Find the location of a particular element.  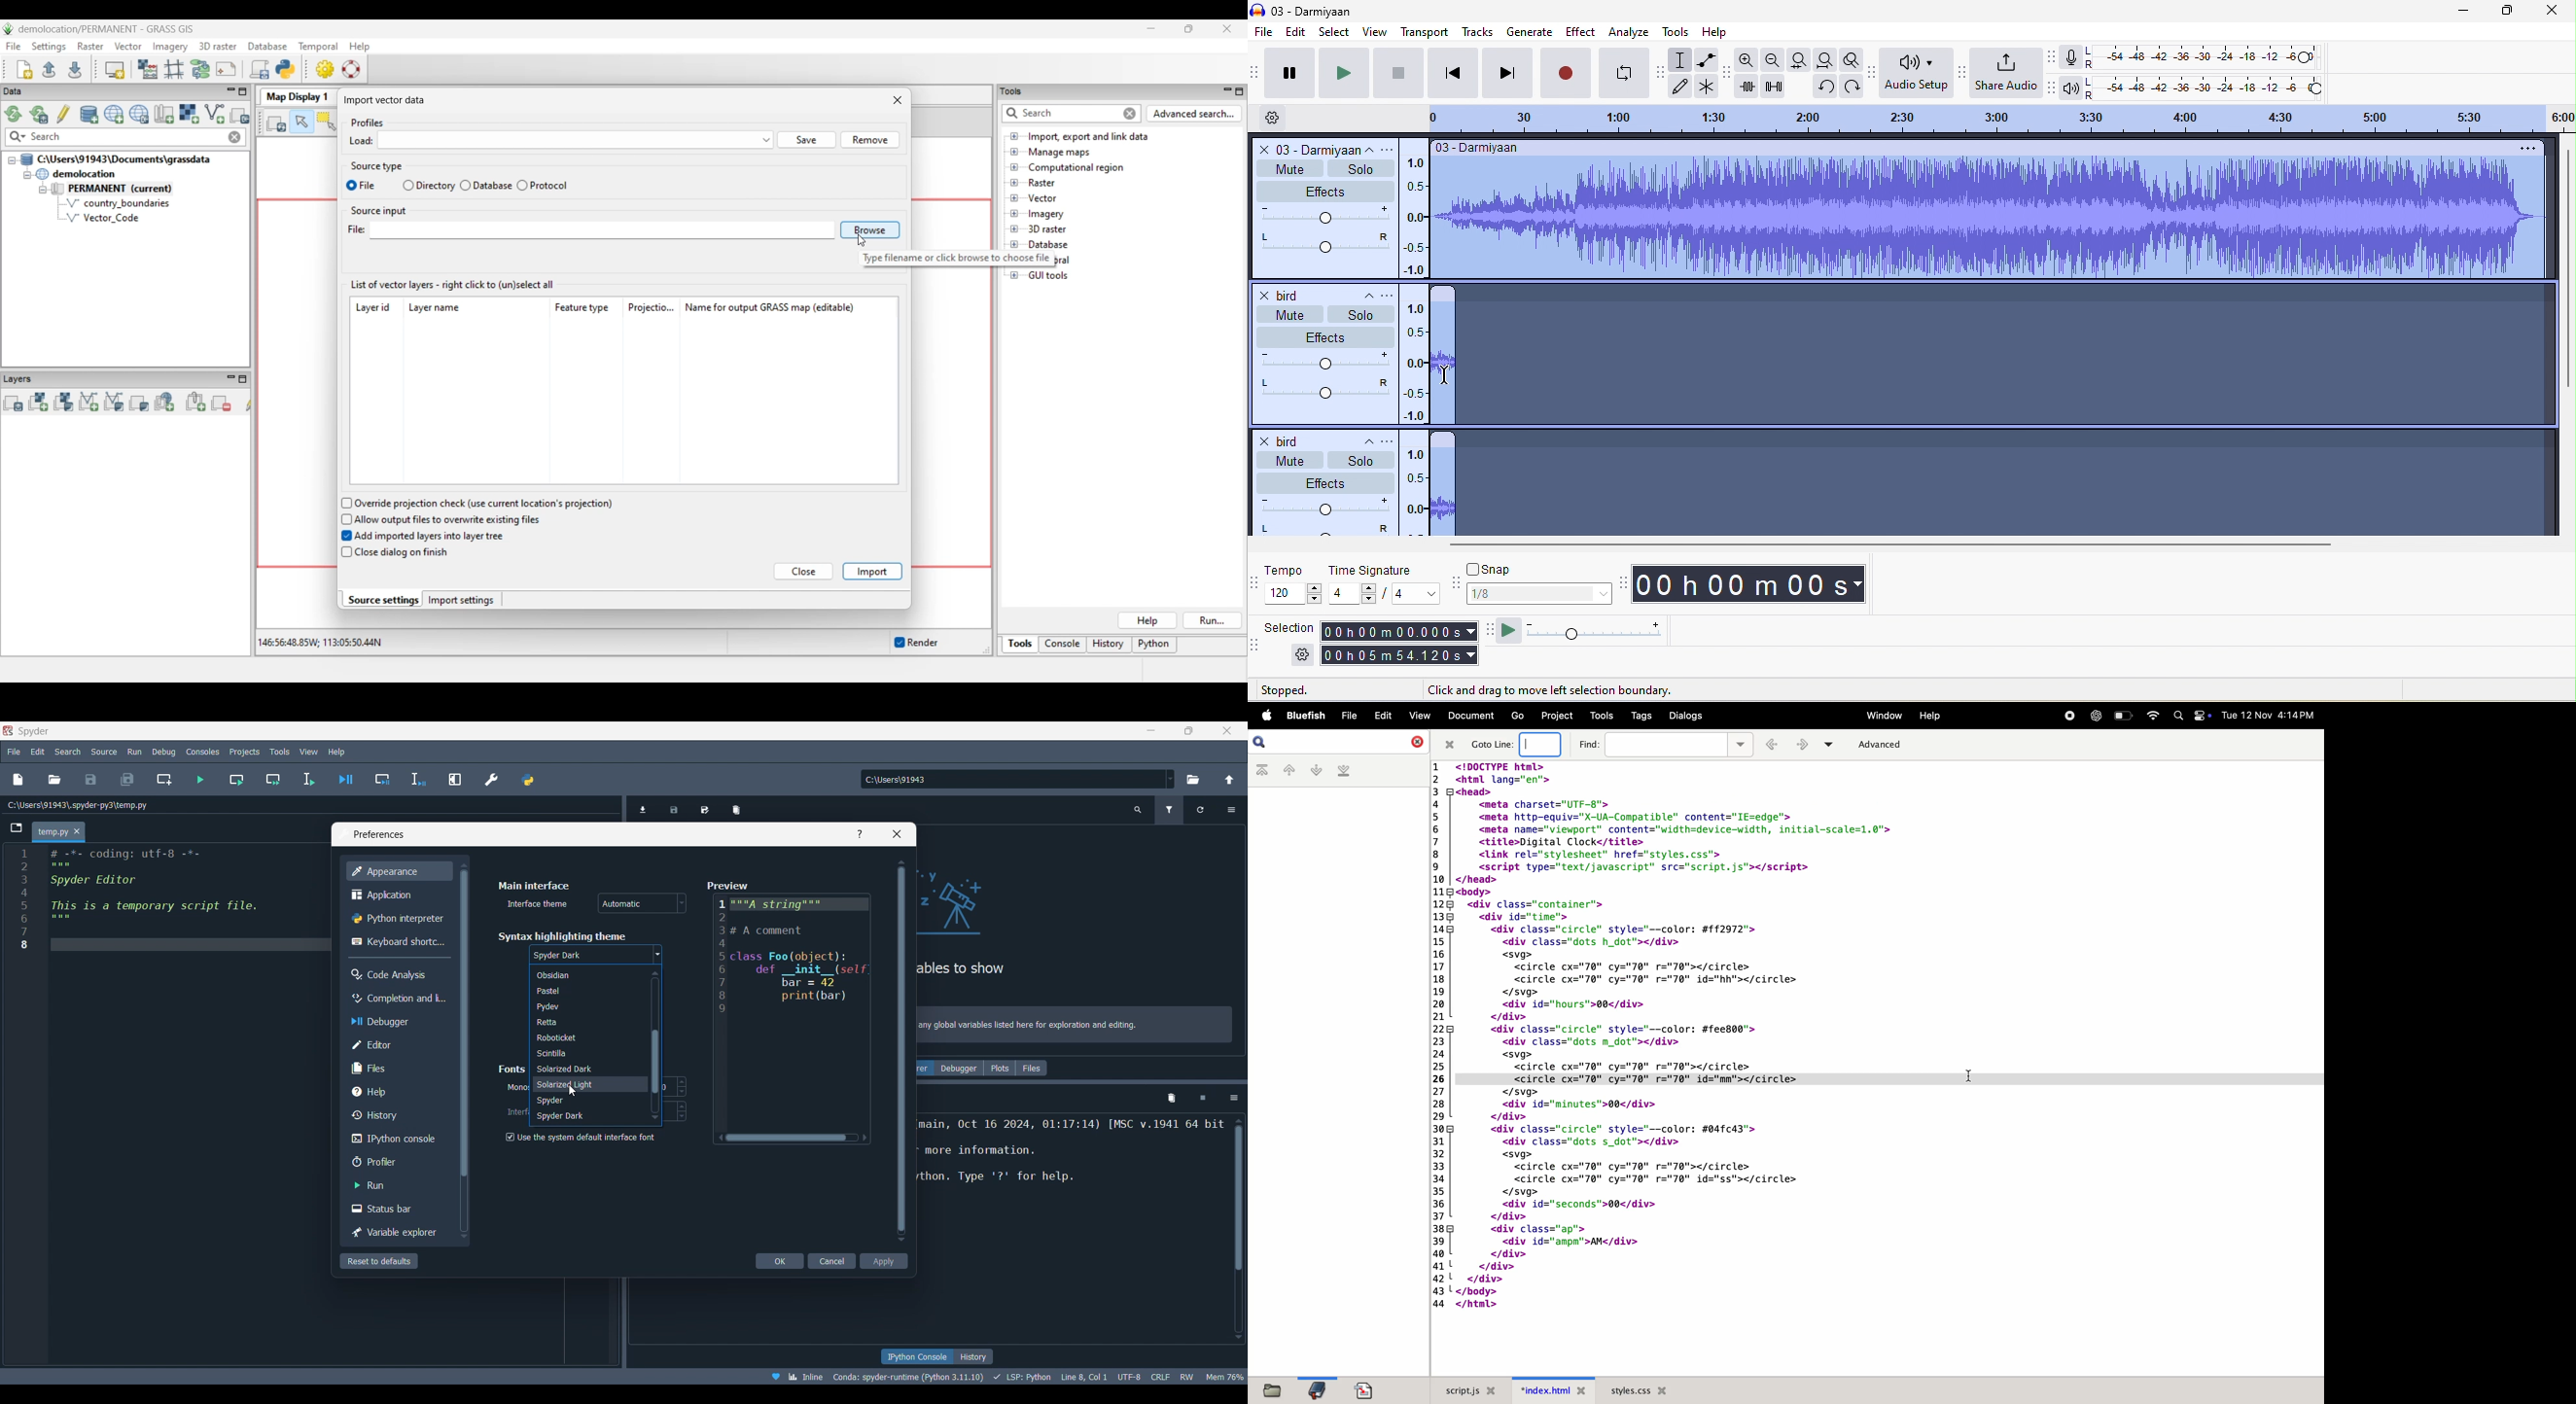

Remove all variables from namespace is located at coordinates (1172, 1098).